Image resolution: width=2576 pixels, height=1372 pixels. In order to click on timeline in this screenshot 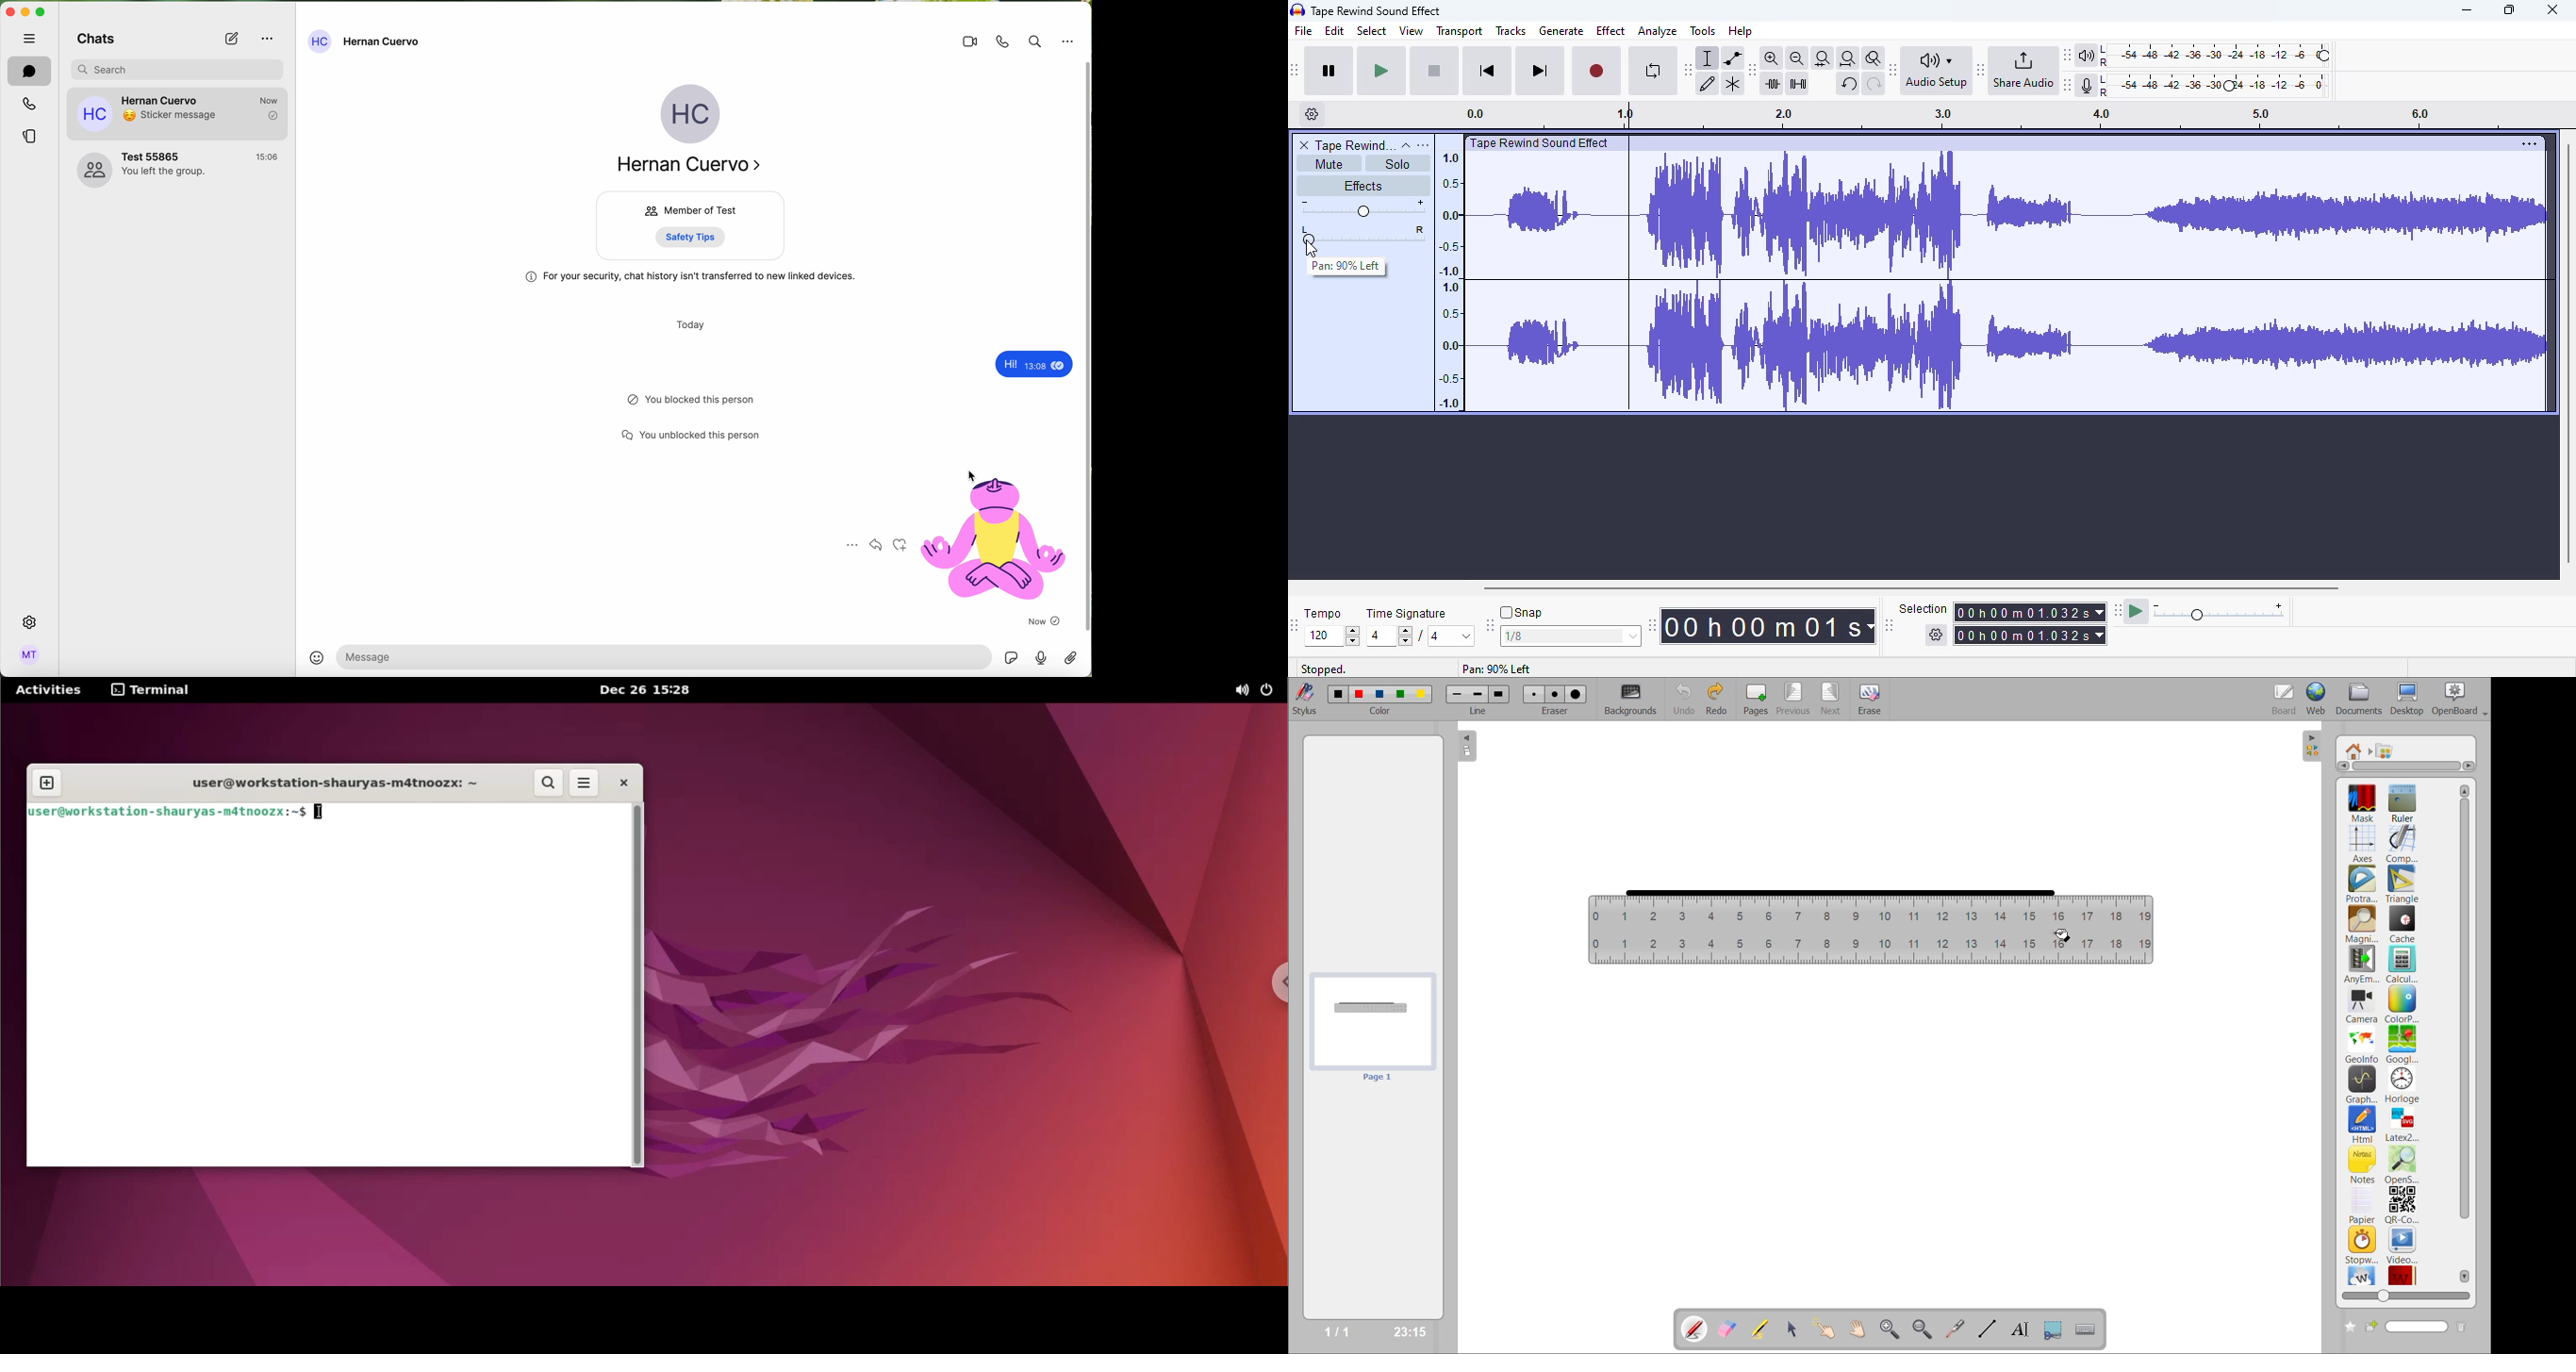, I will do `click(1448, 279)`.